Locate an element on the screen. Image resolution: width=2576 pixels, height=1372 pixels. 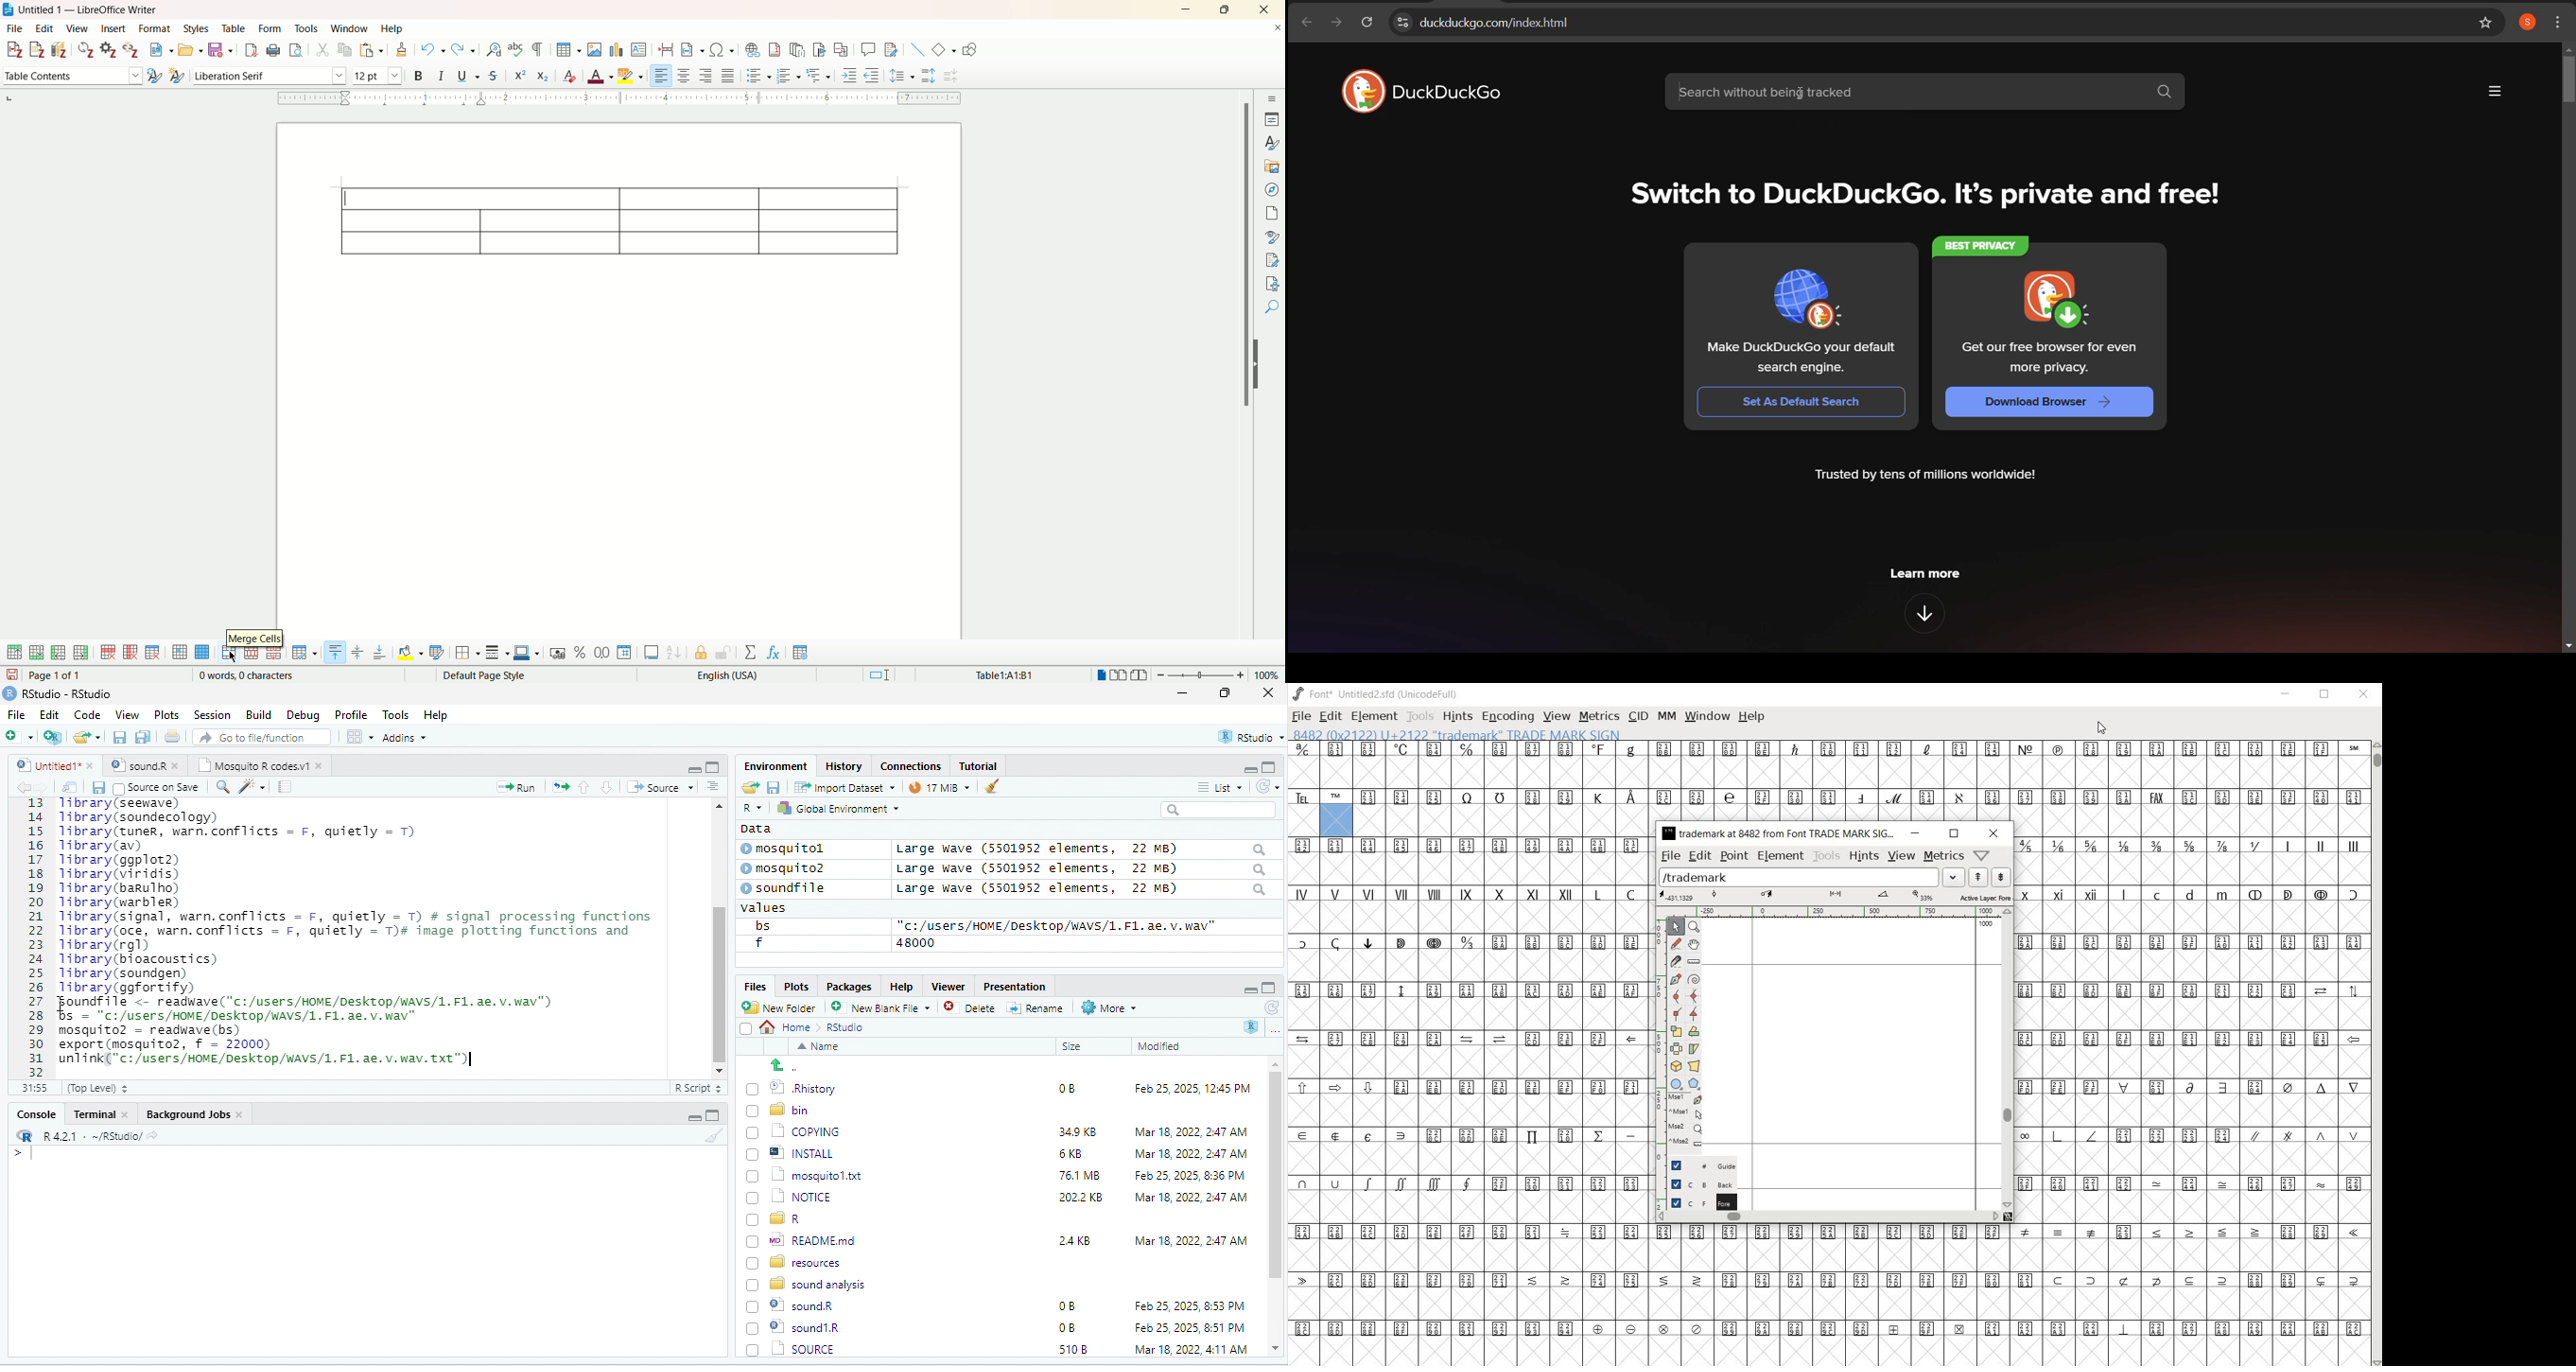
Plots is located at coordinates (167, 714).